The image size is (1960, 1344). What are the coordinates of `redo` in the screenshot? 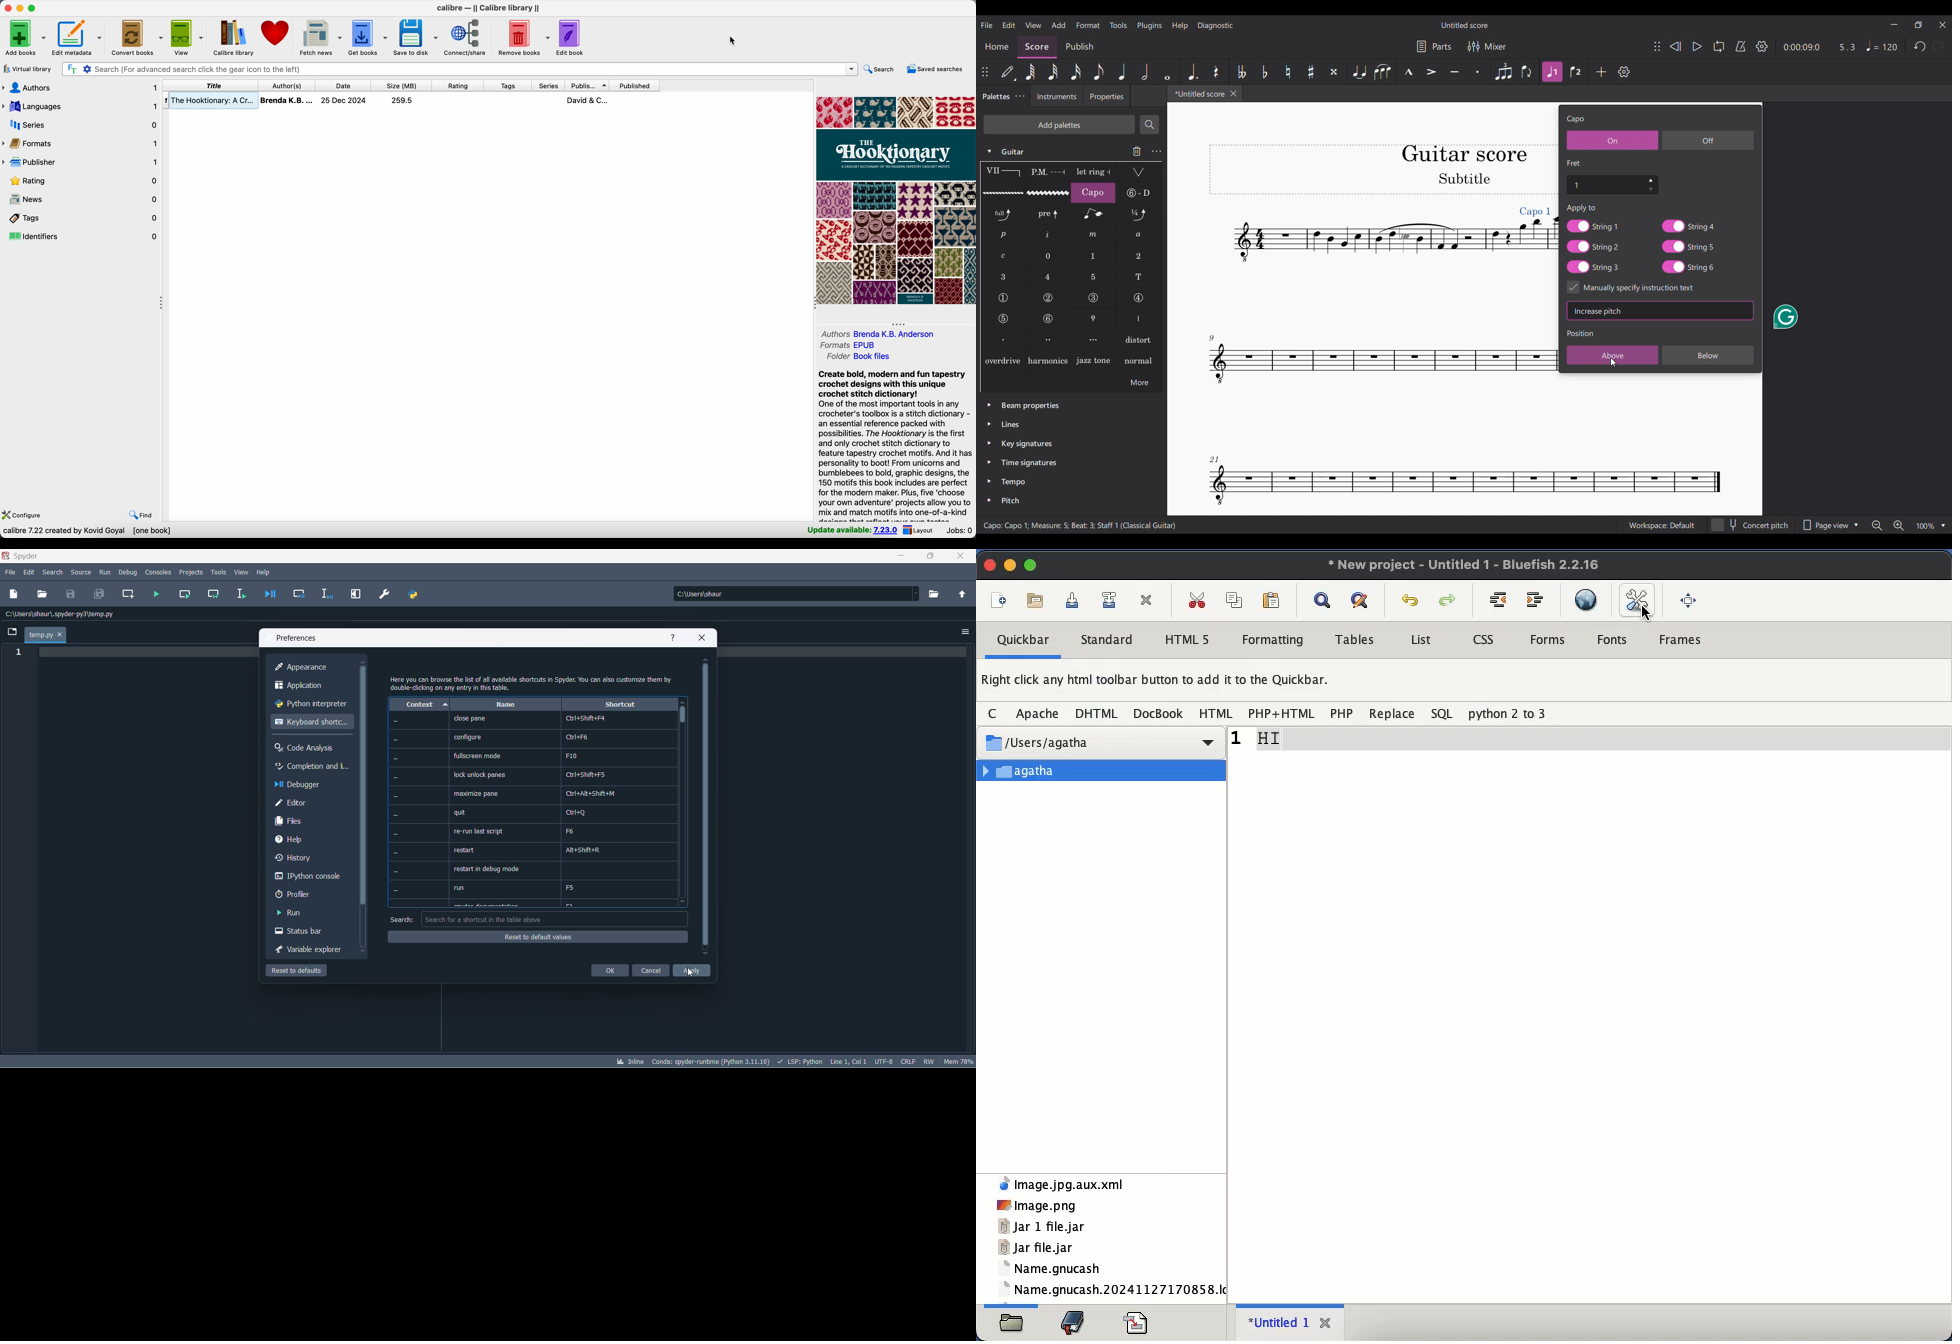 It's located at (1449, 601).